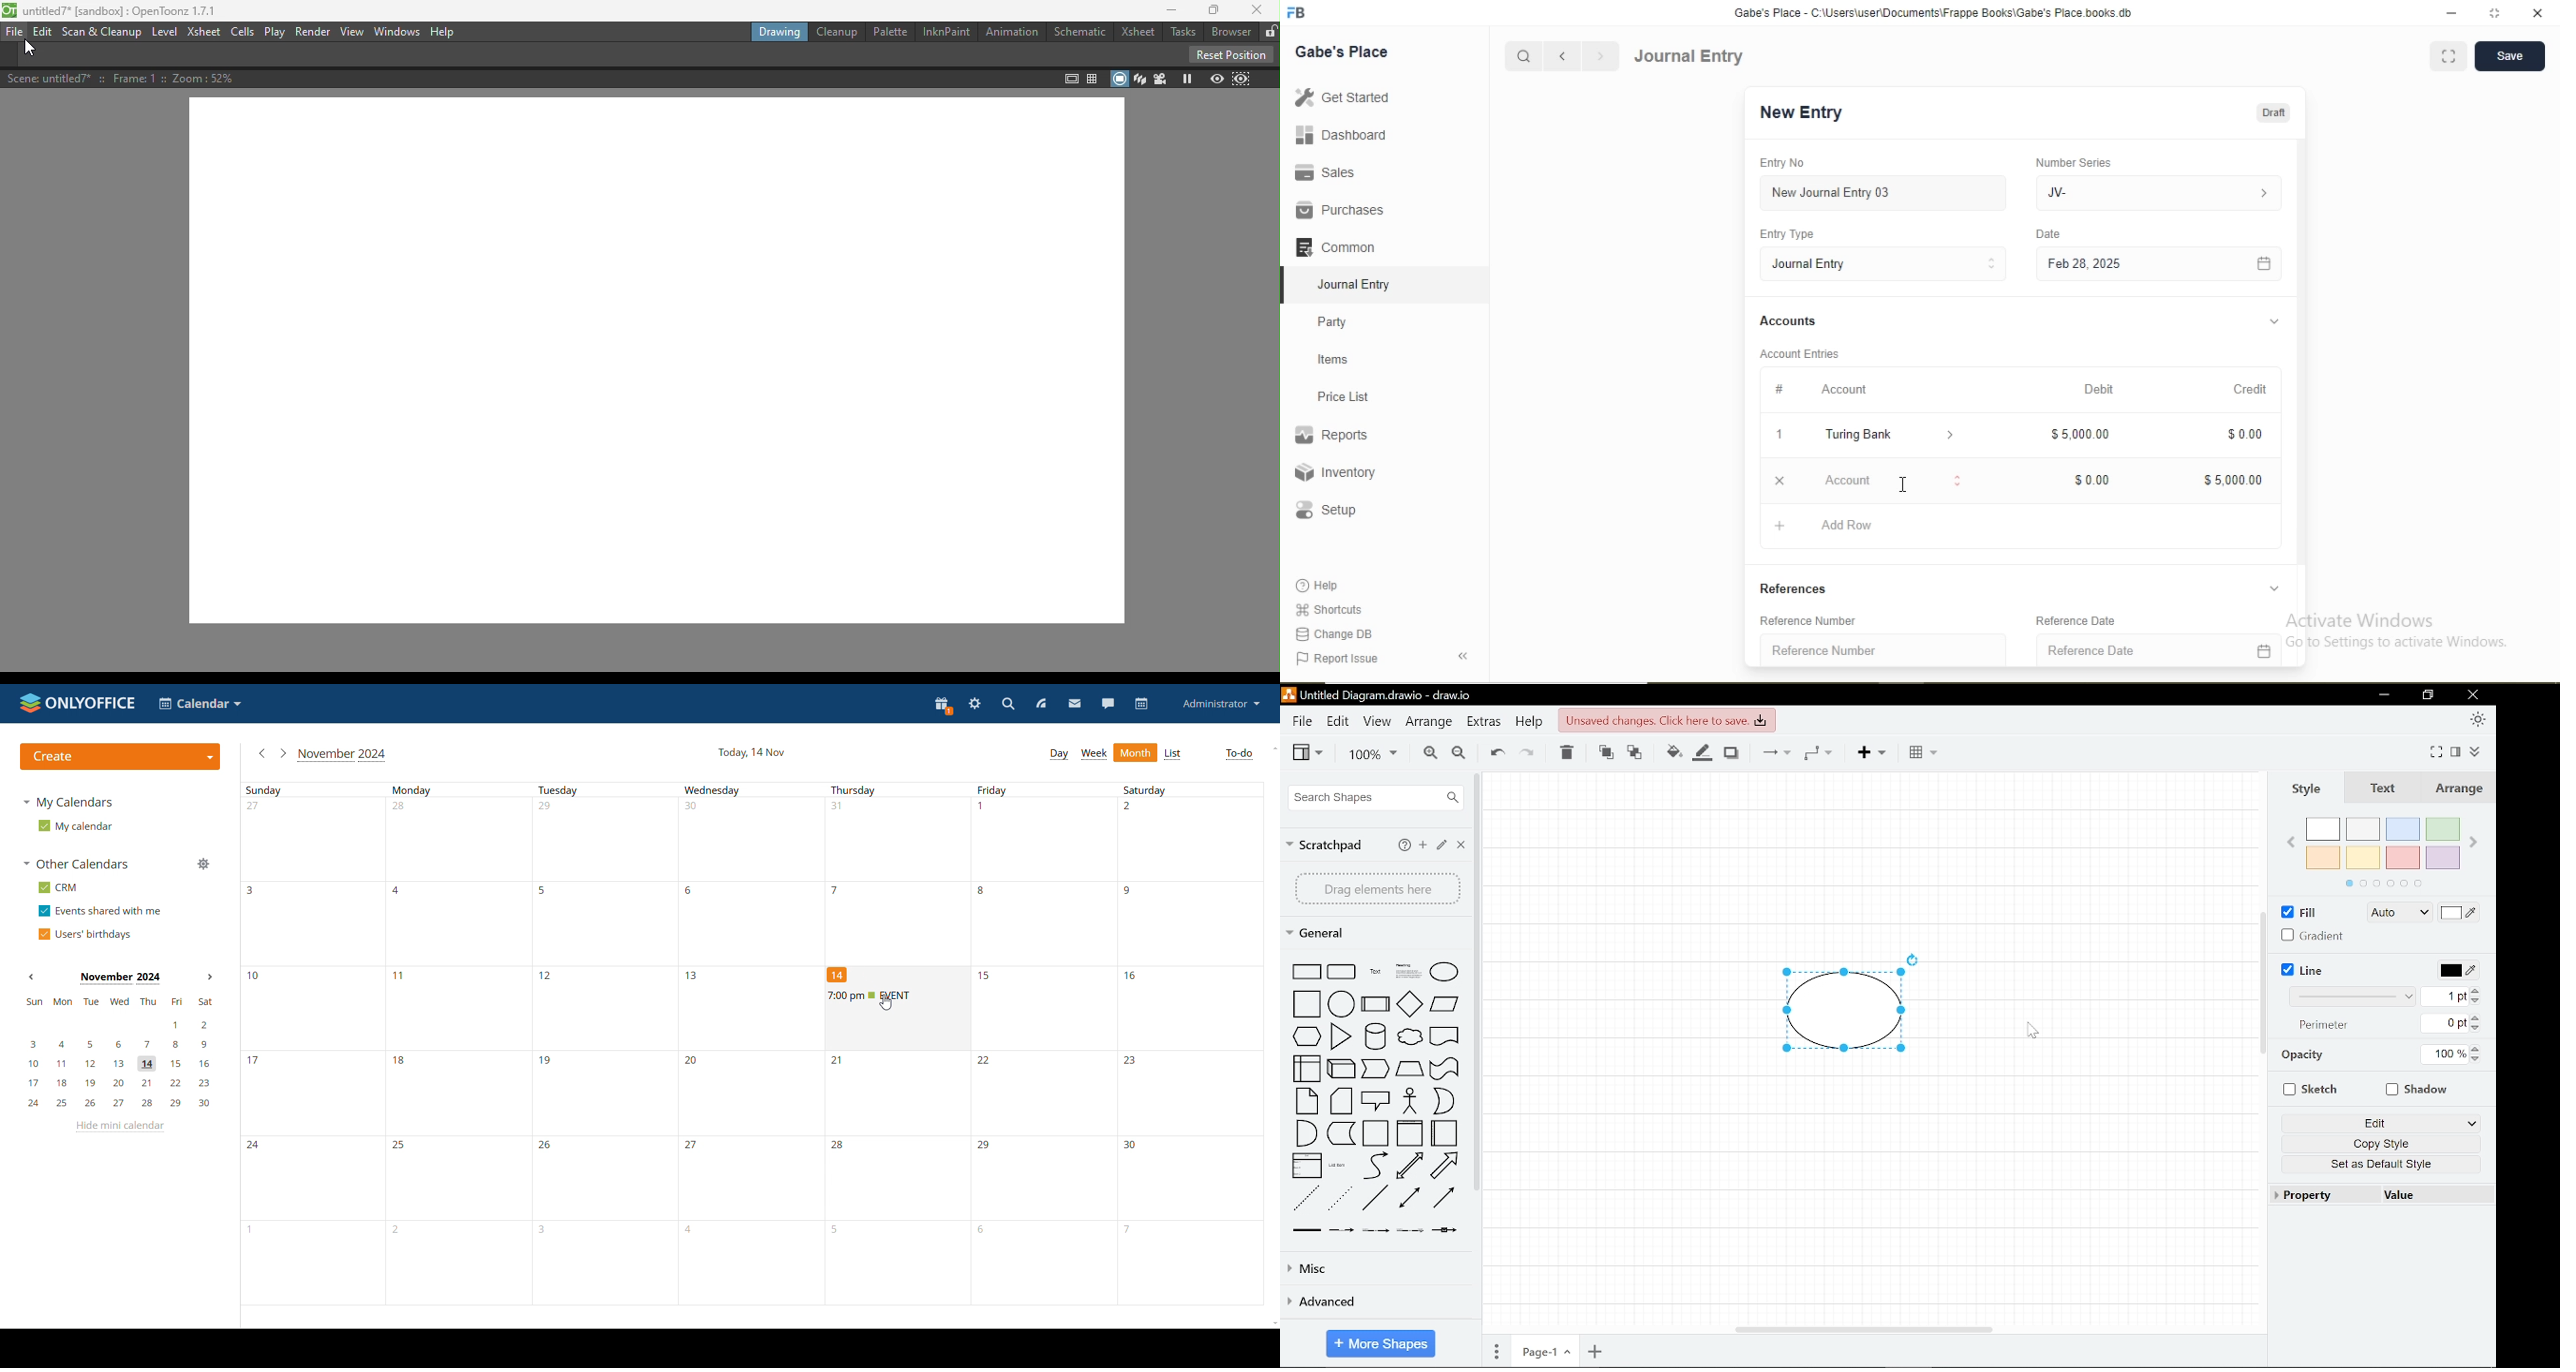 Image resolution: width=2576 pixels, height=1372 pixels. What do you see at coordinates (1322, 172) in the screenshot?
I see `Sales` at bounding box center [1322, 172].